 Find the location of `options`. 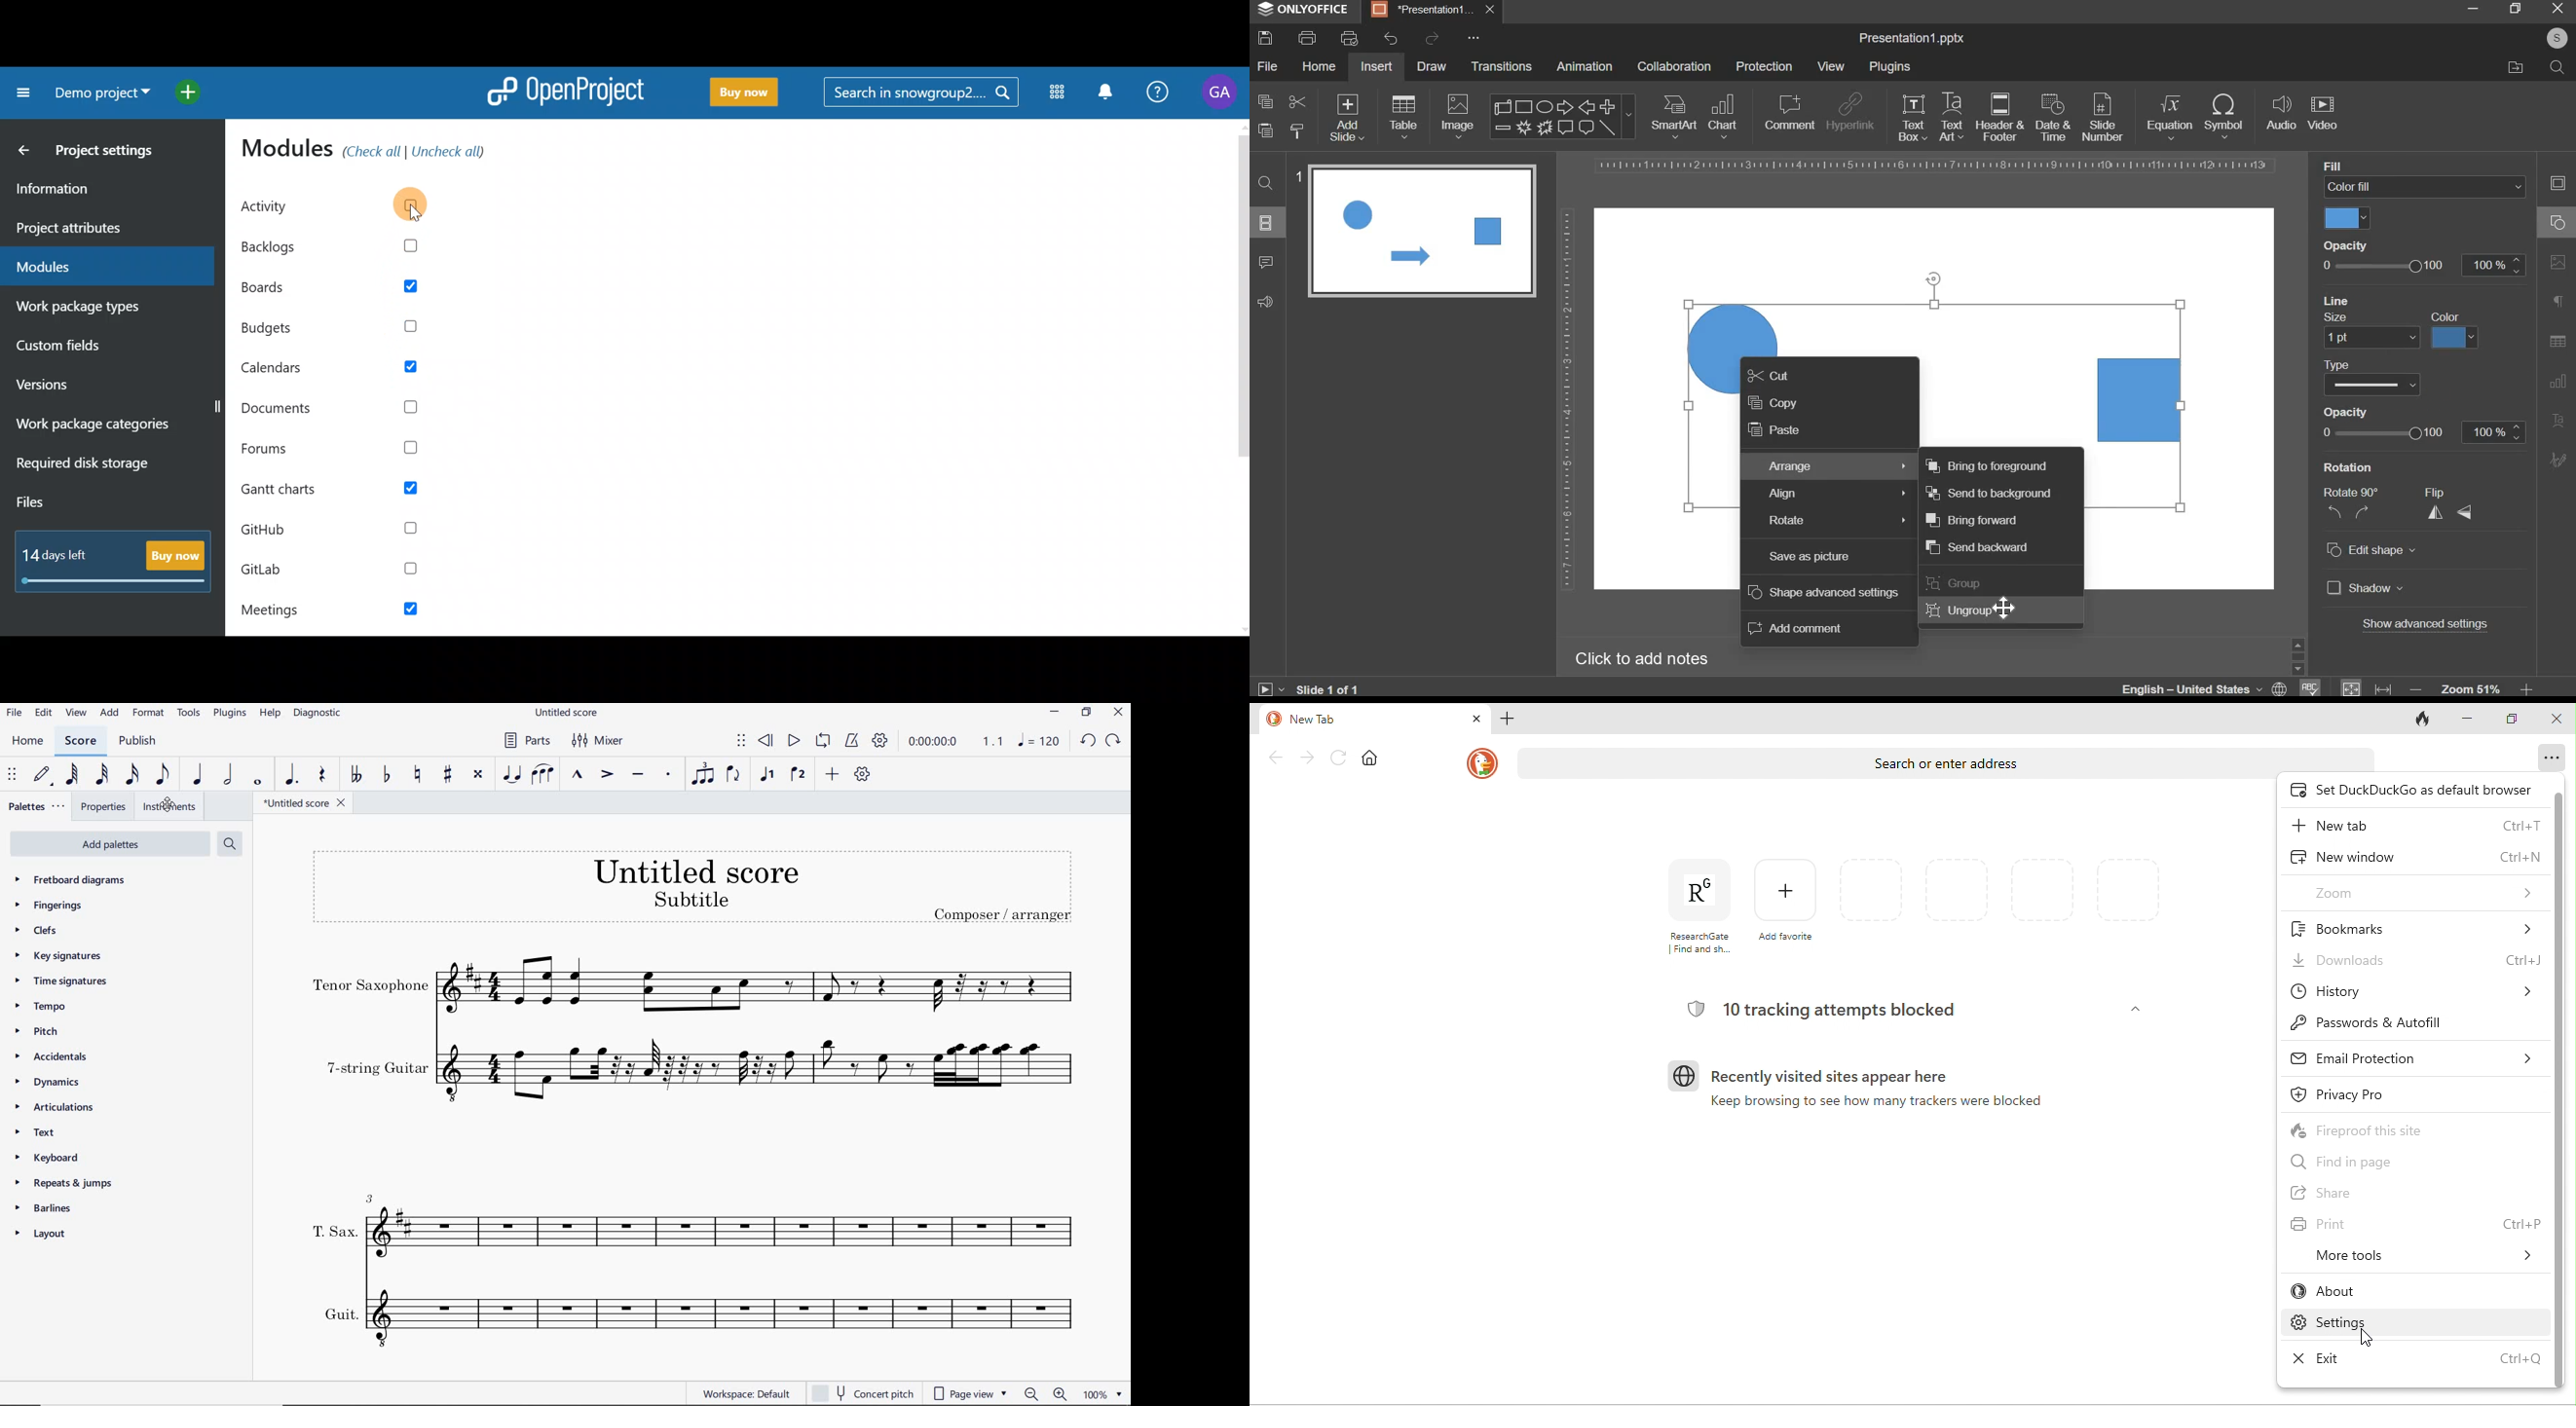

options is located at coordinates (1479, 38).